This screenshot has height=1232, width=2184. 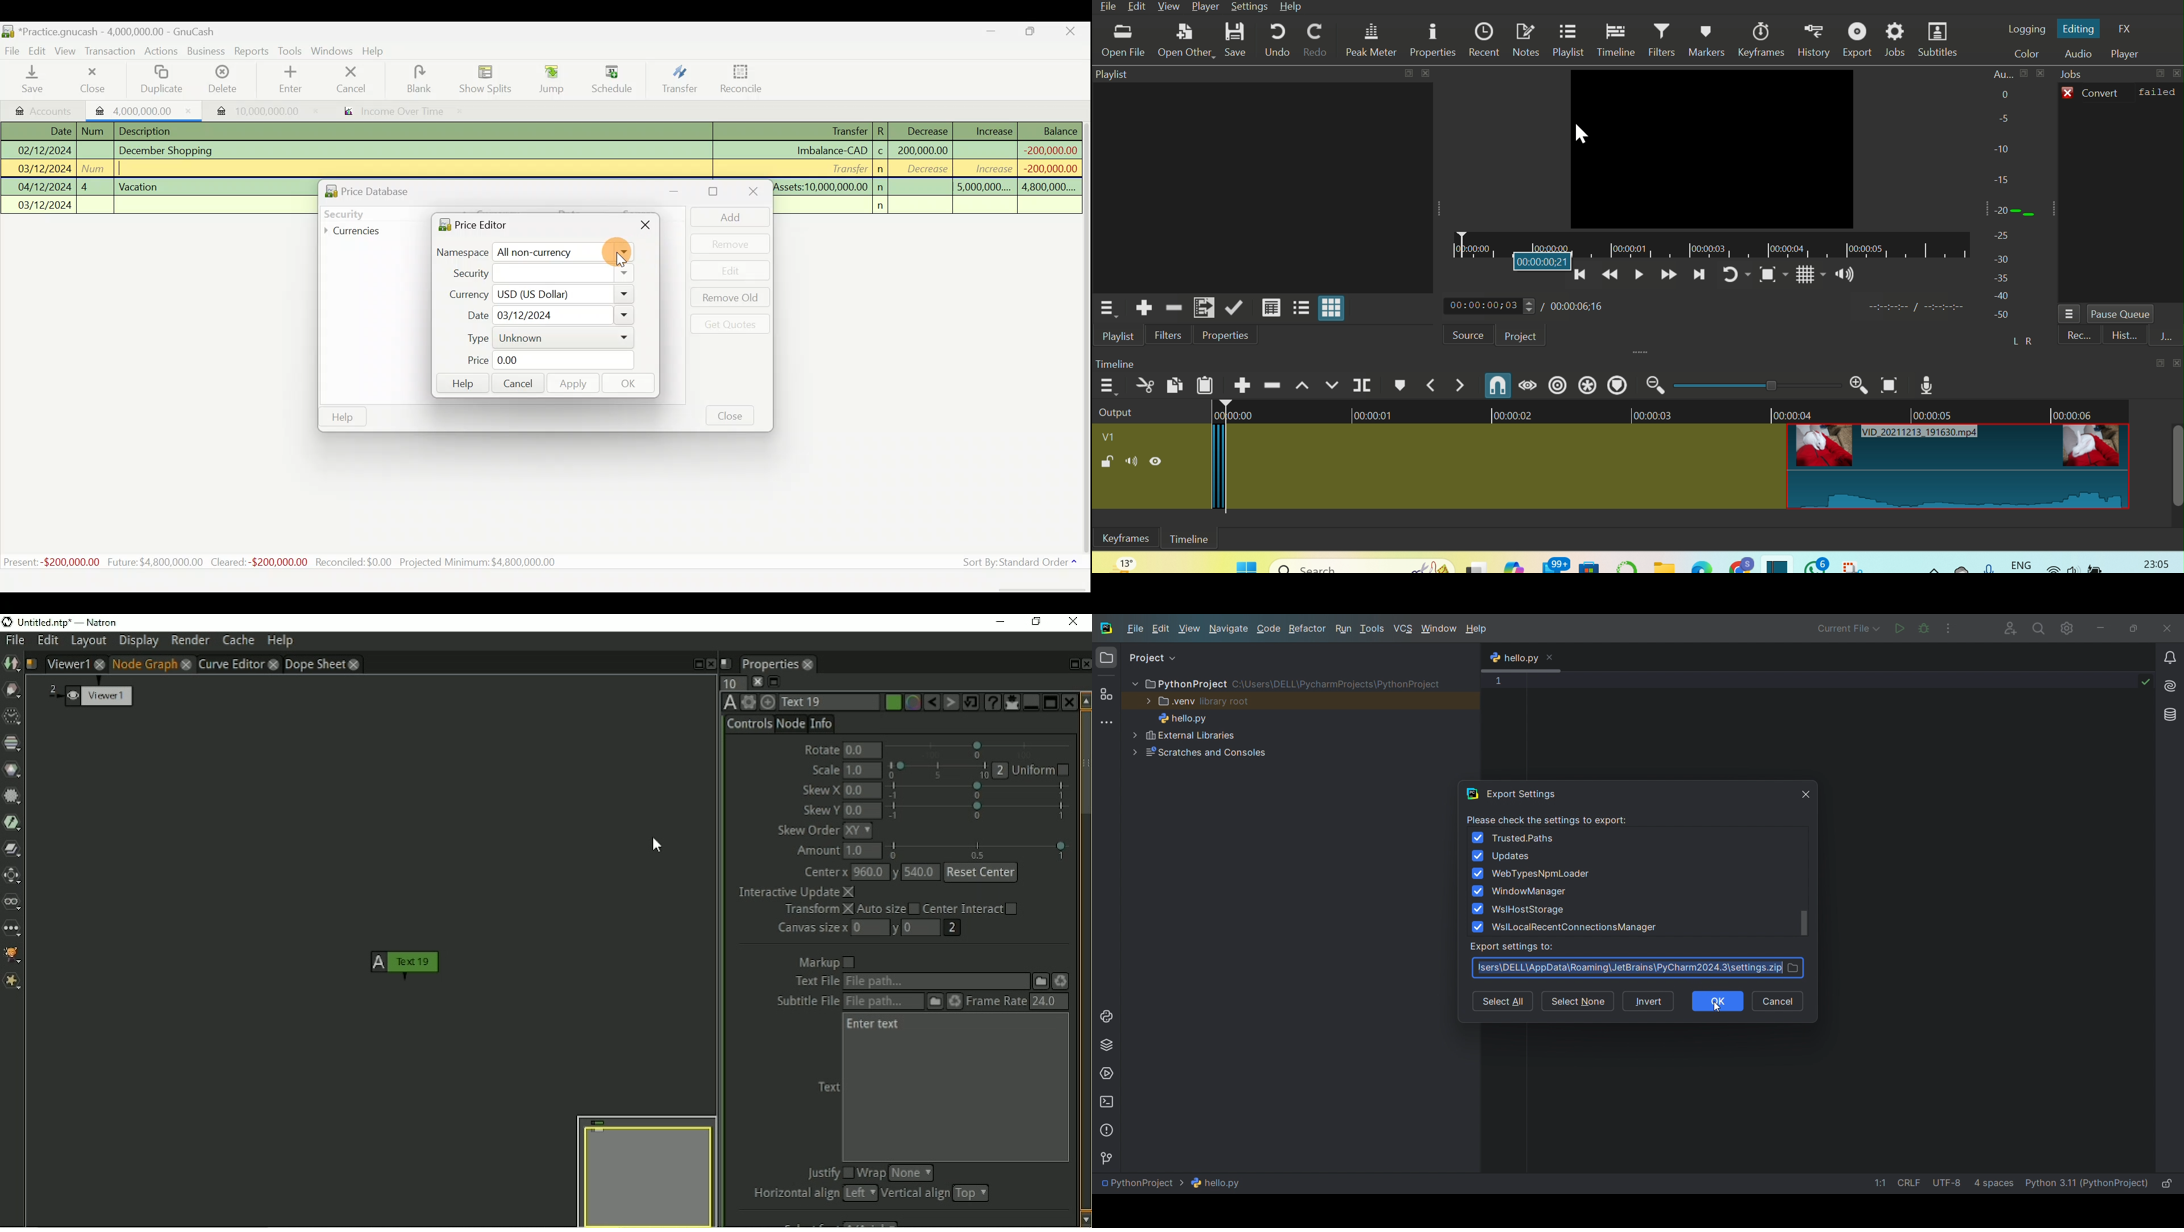 I want to click on List, so click(x=2072, y=313).